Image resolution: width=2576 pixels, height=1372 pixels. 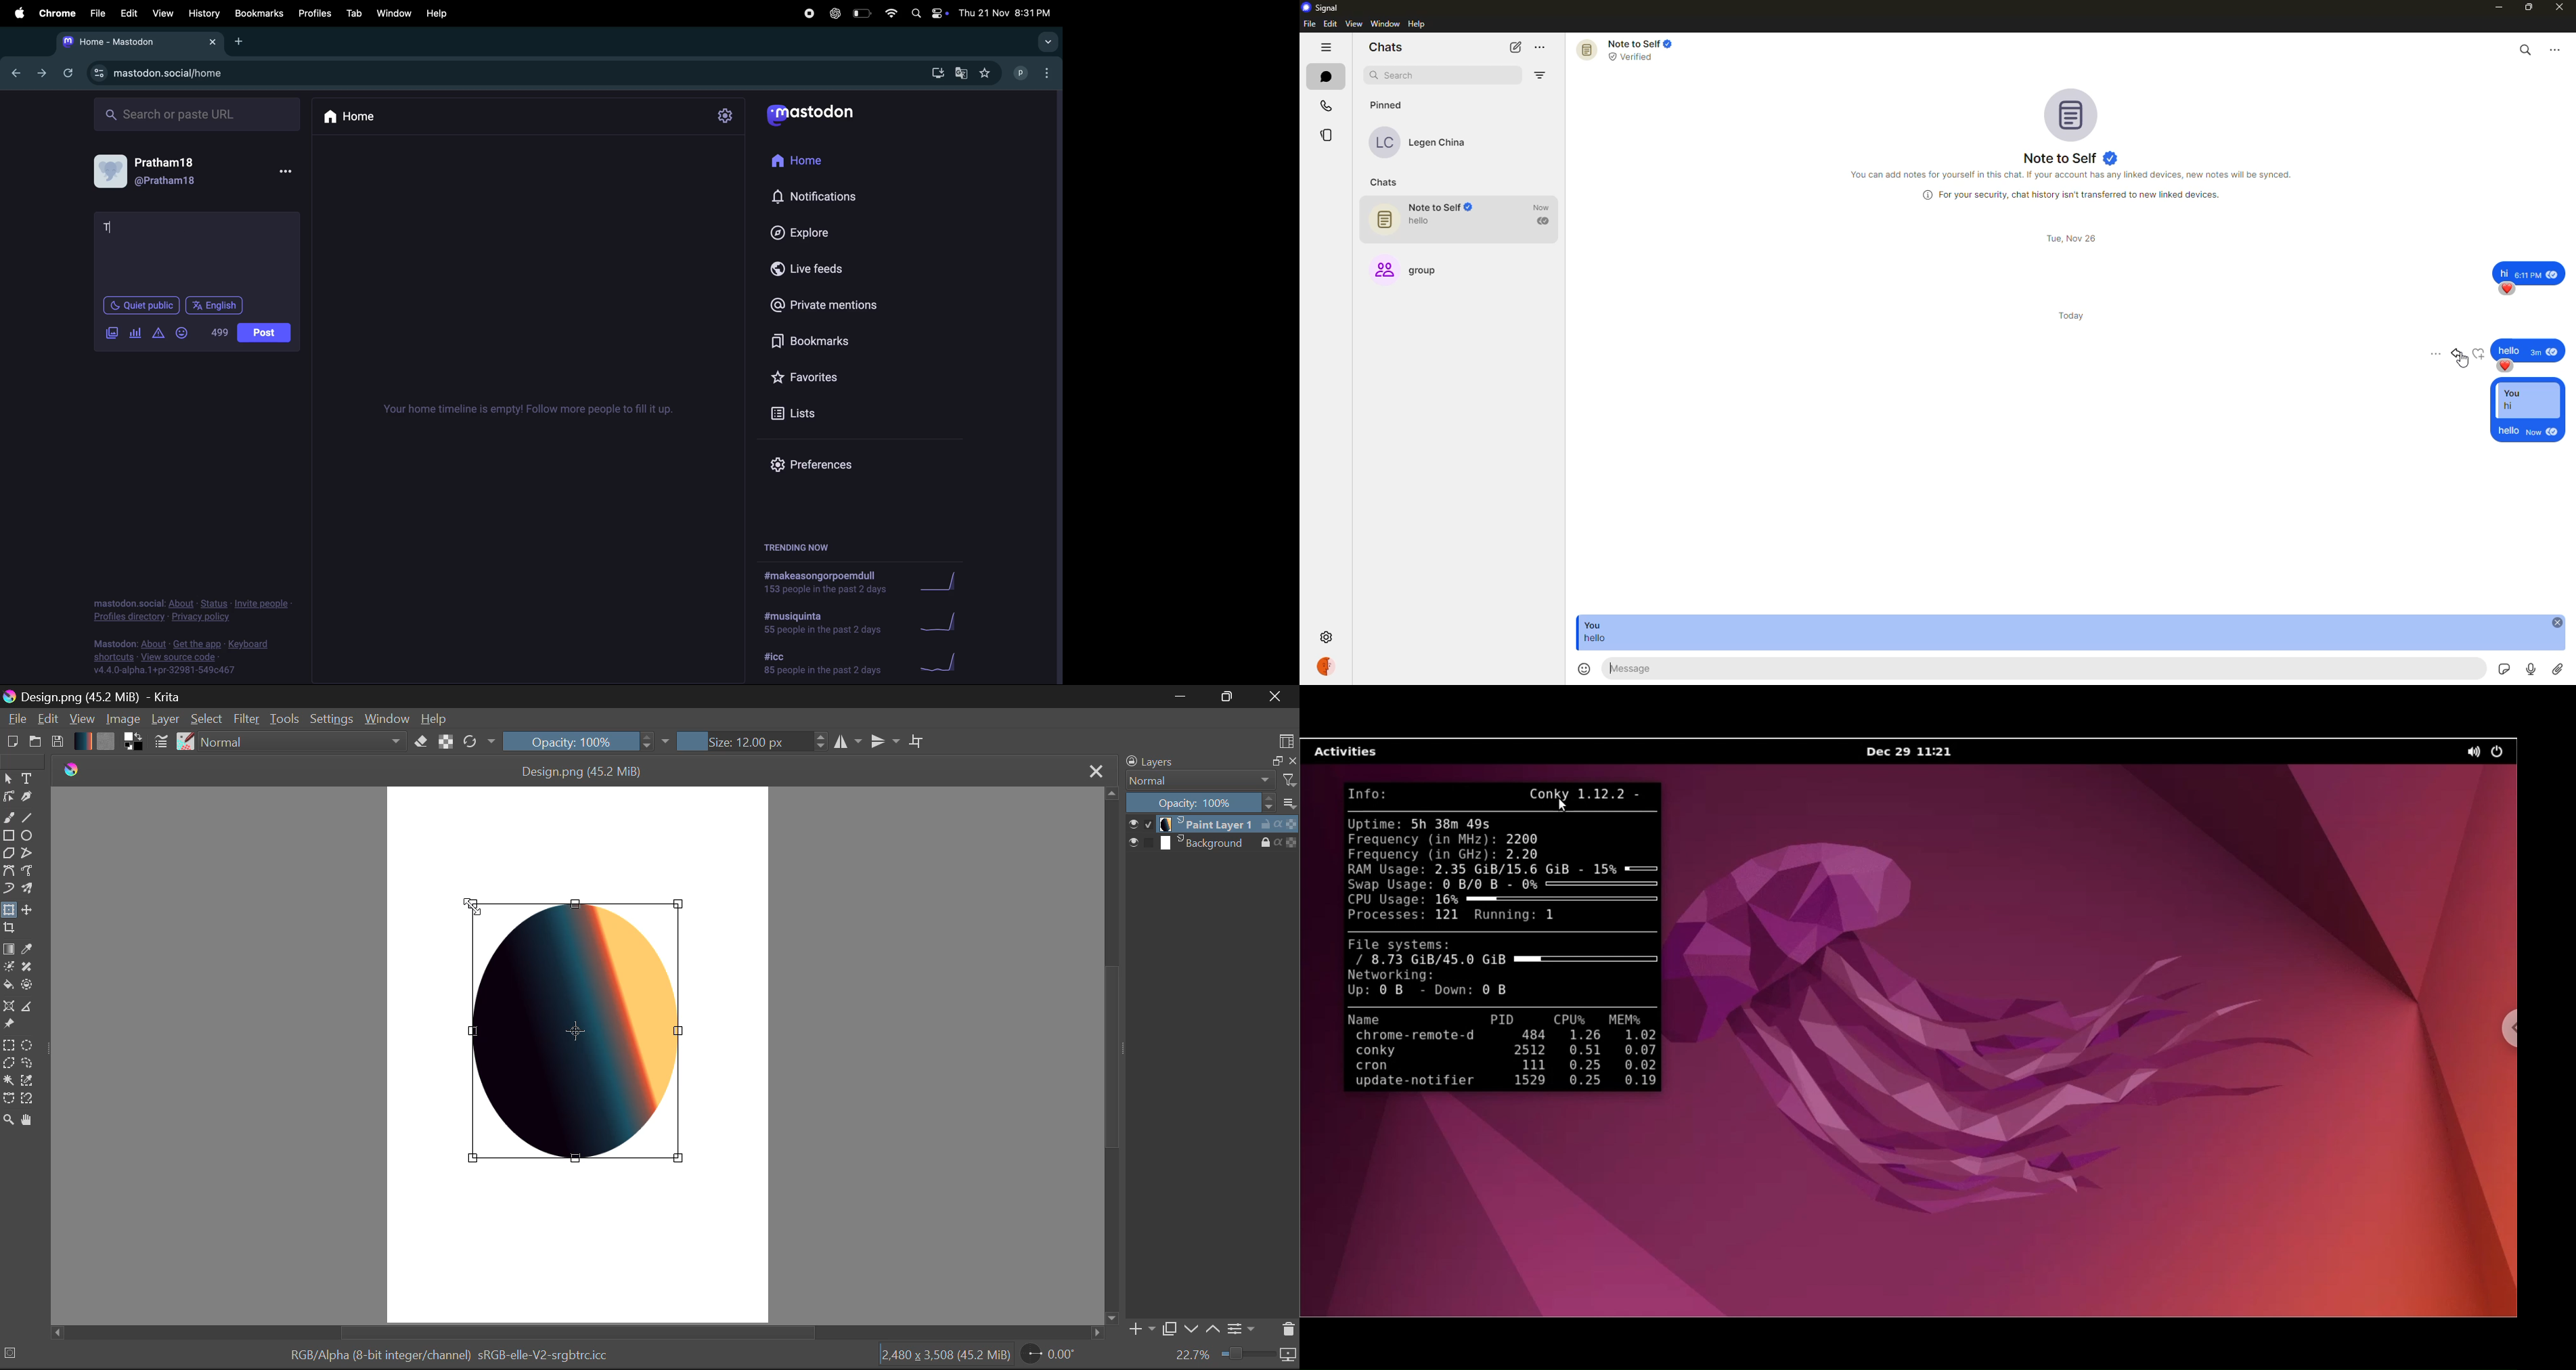 I want to click on Close, so click(x=1278, y=697).